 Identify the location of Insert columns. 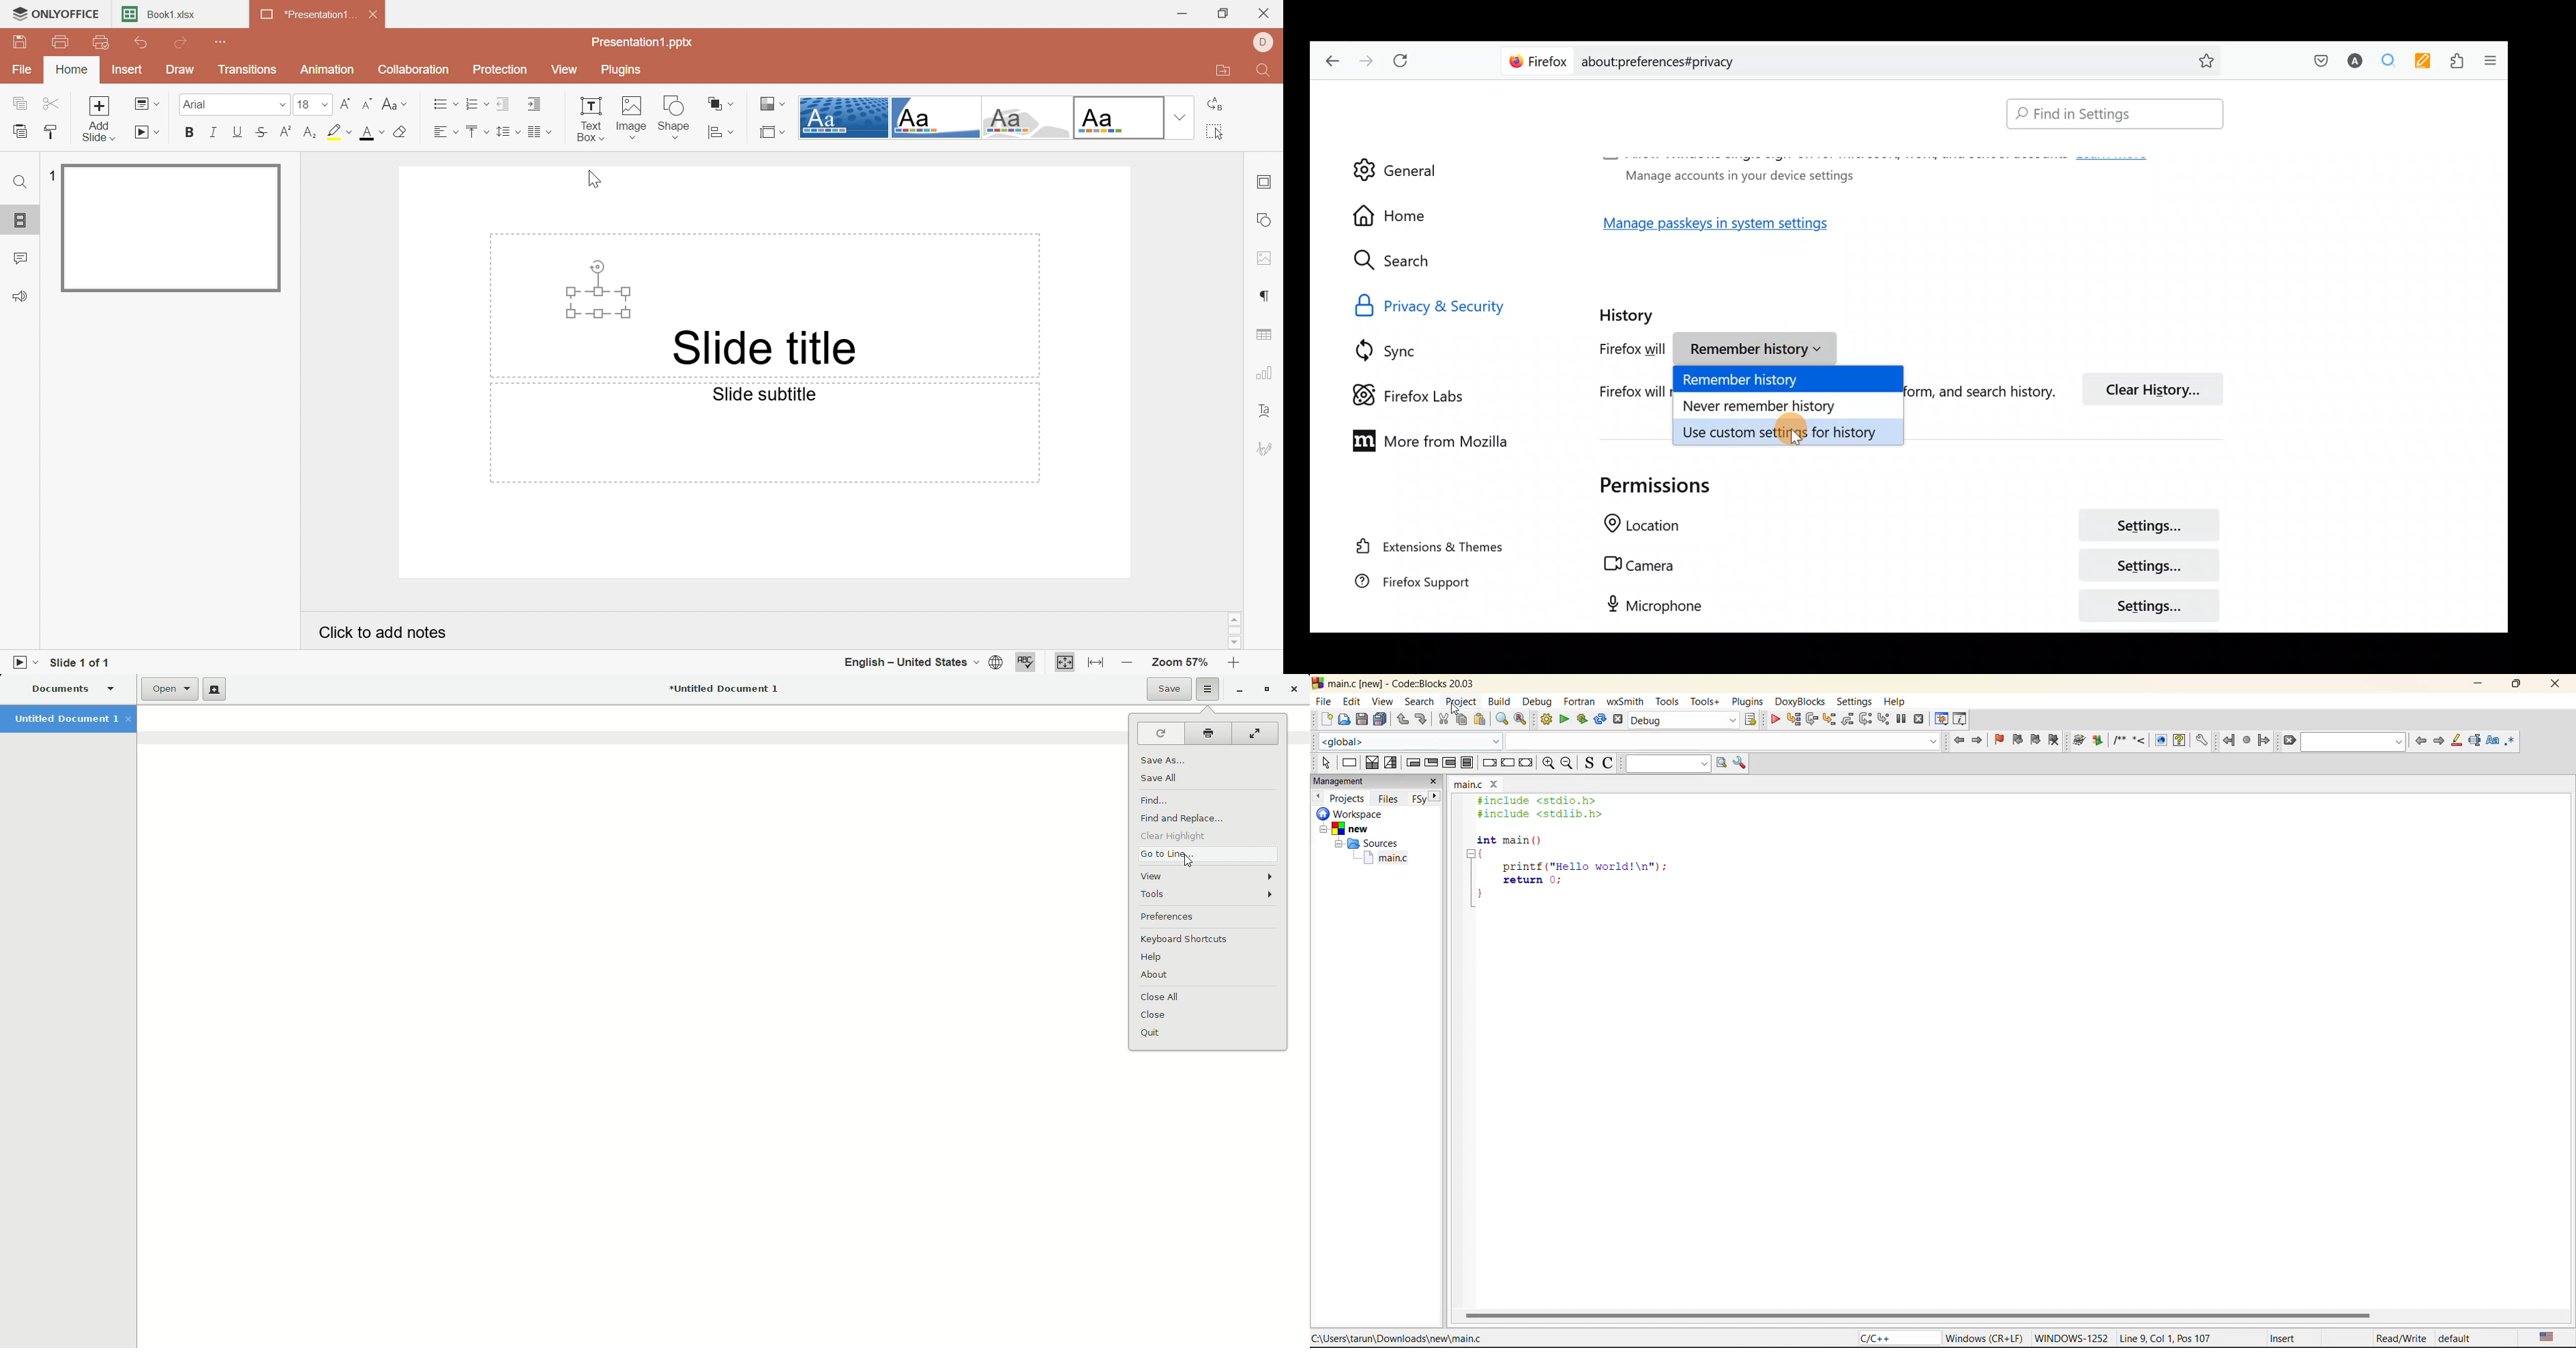
(538, 132).